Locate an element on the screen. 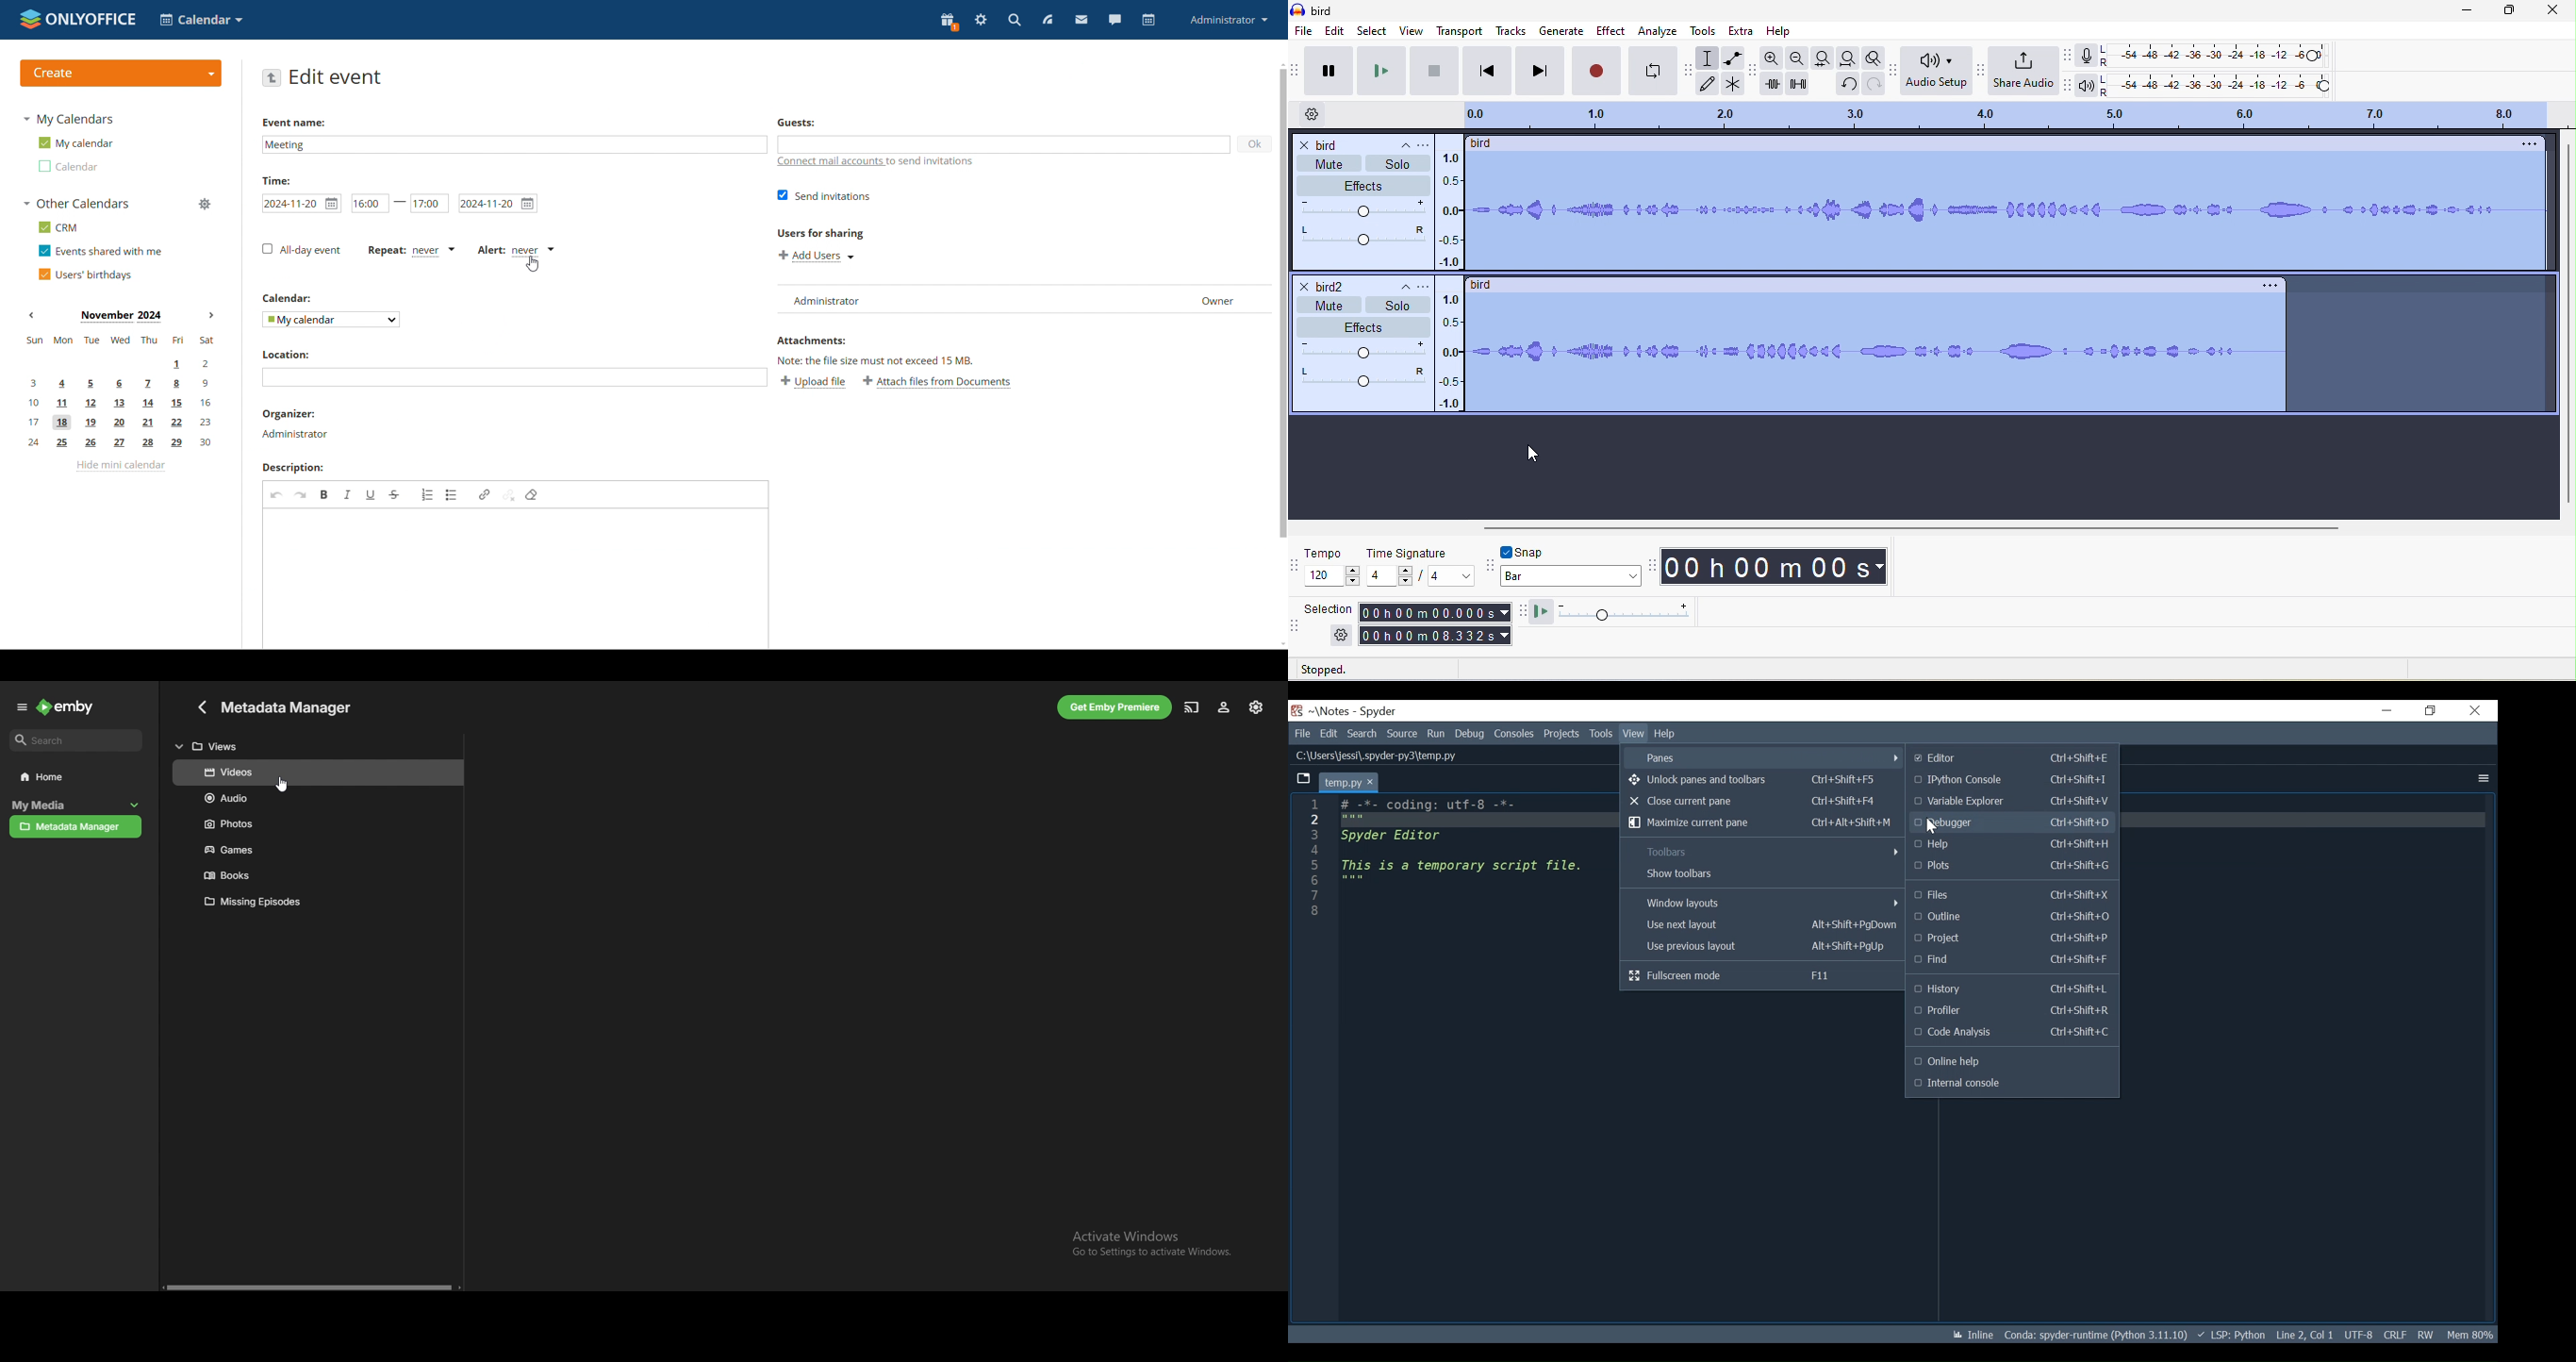 The image size is (2576, 1372). CRLF is located at coordinates (2395, 1335).